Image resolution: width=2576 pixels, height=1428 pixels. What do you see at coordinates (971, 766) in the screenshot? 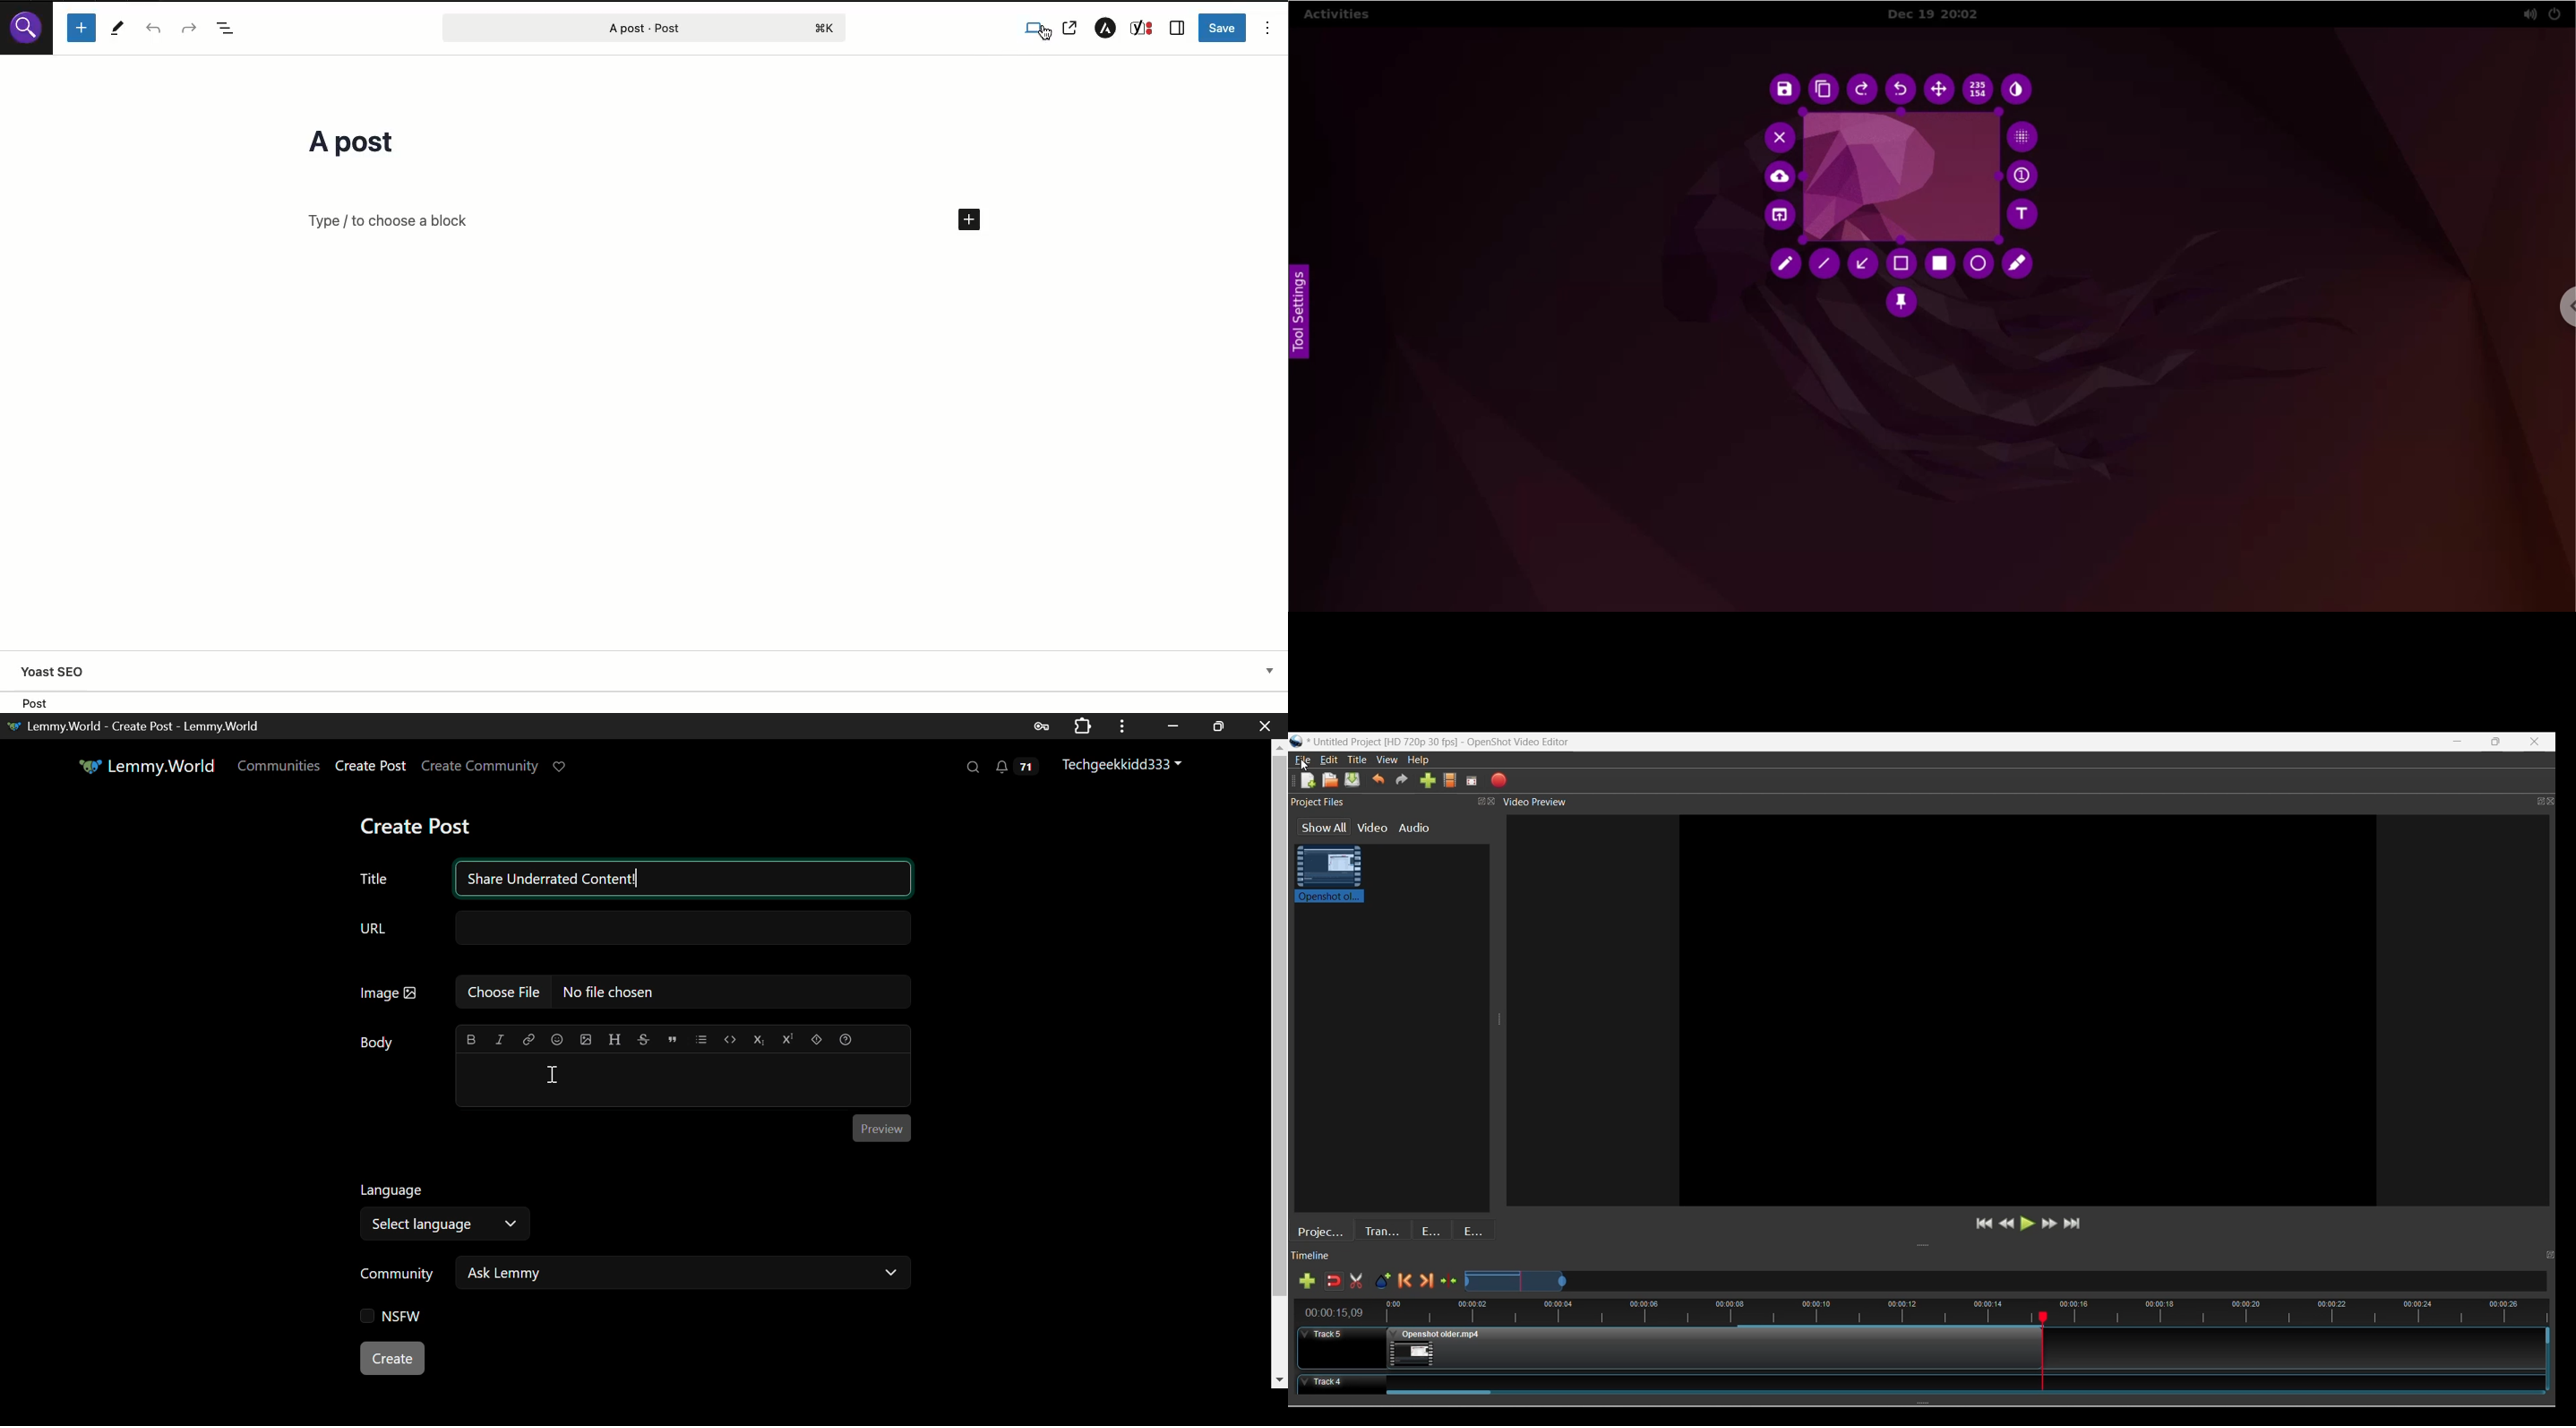
I see `Search` at bounding box center [971, 766].